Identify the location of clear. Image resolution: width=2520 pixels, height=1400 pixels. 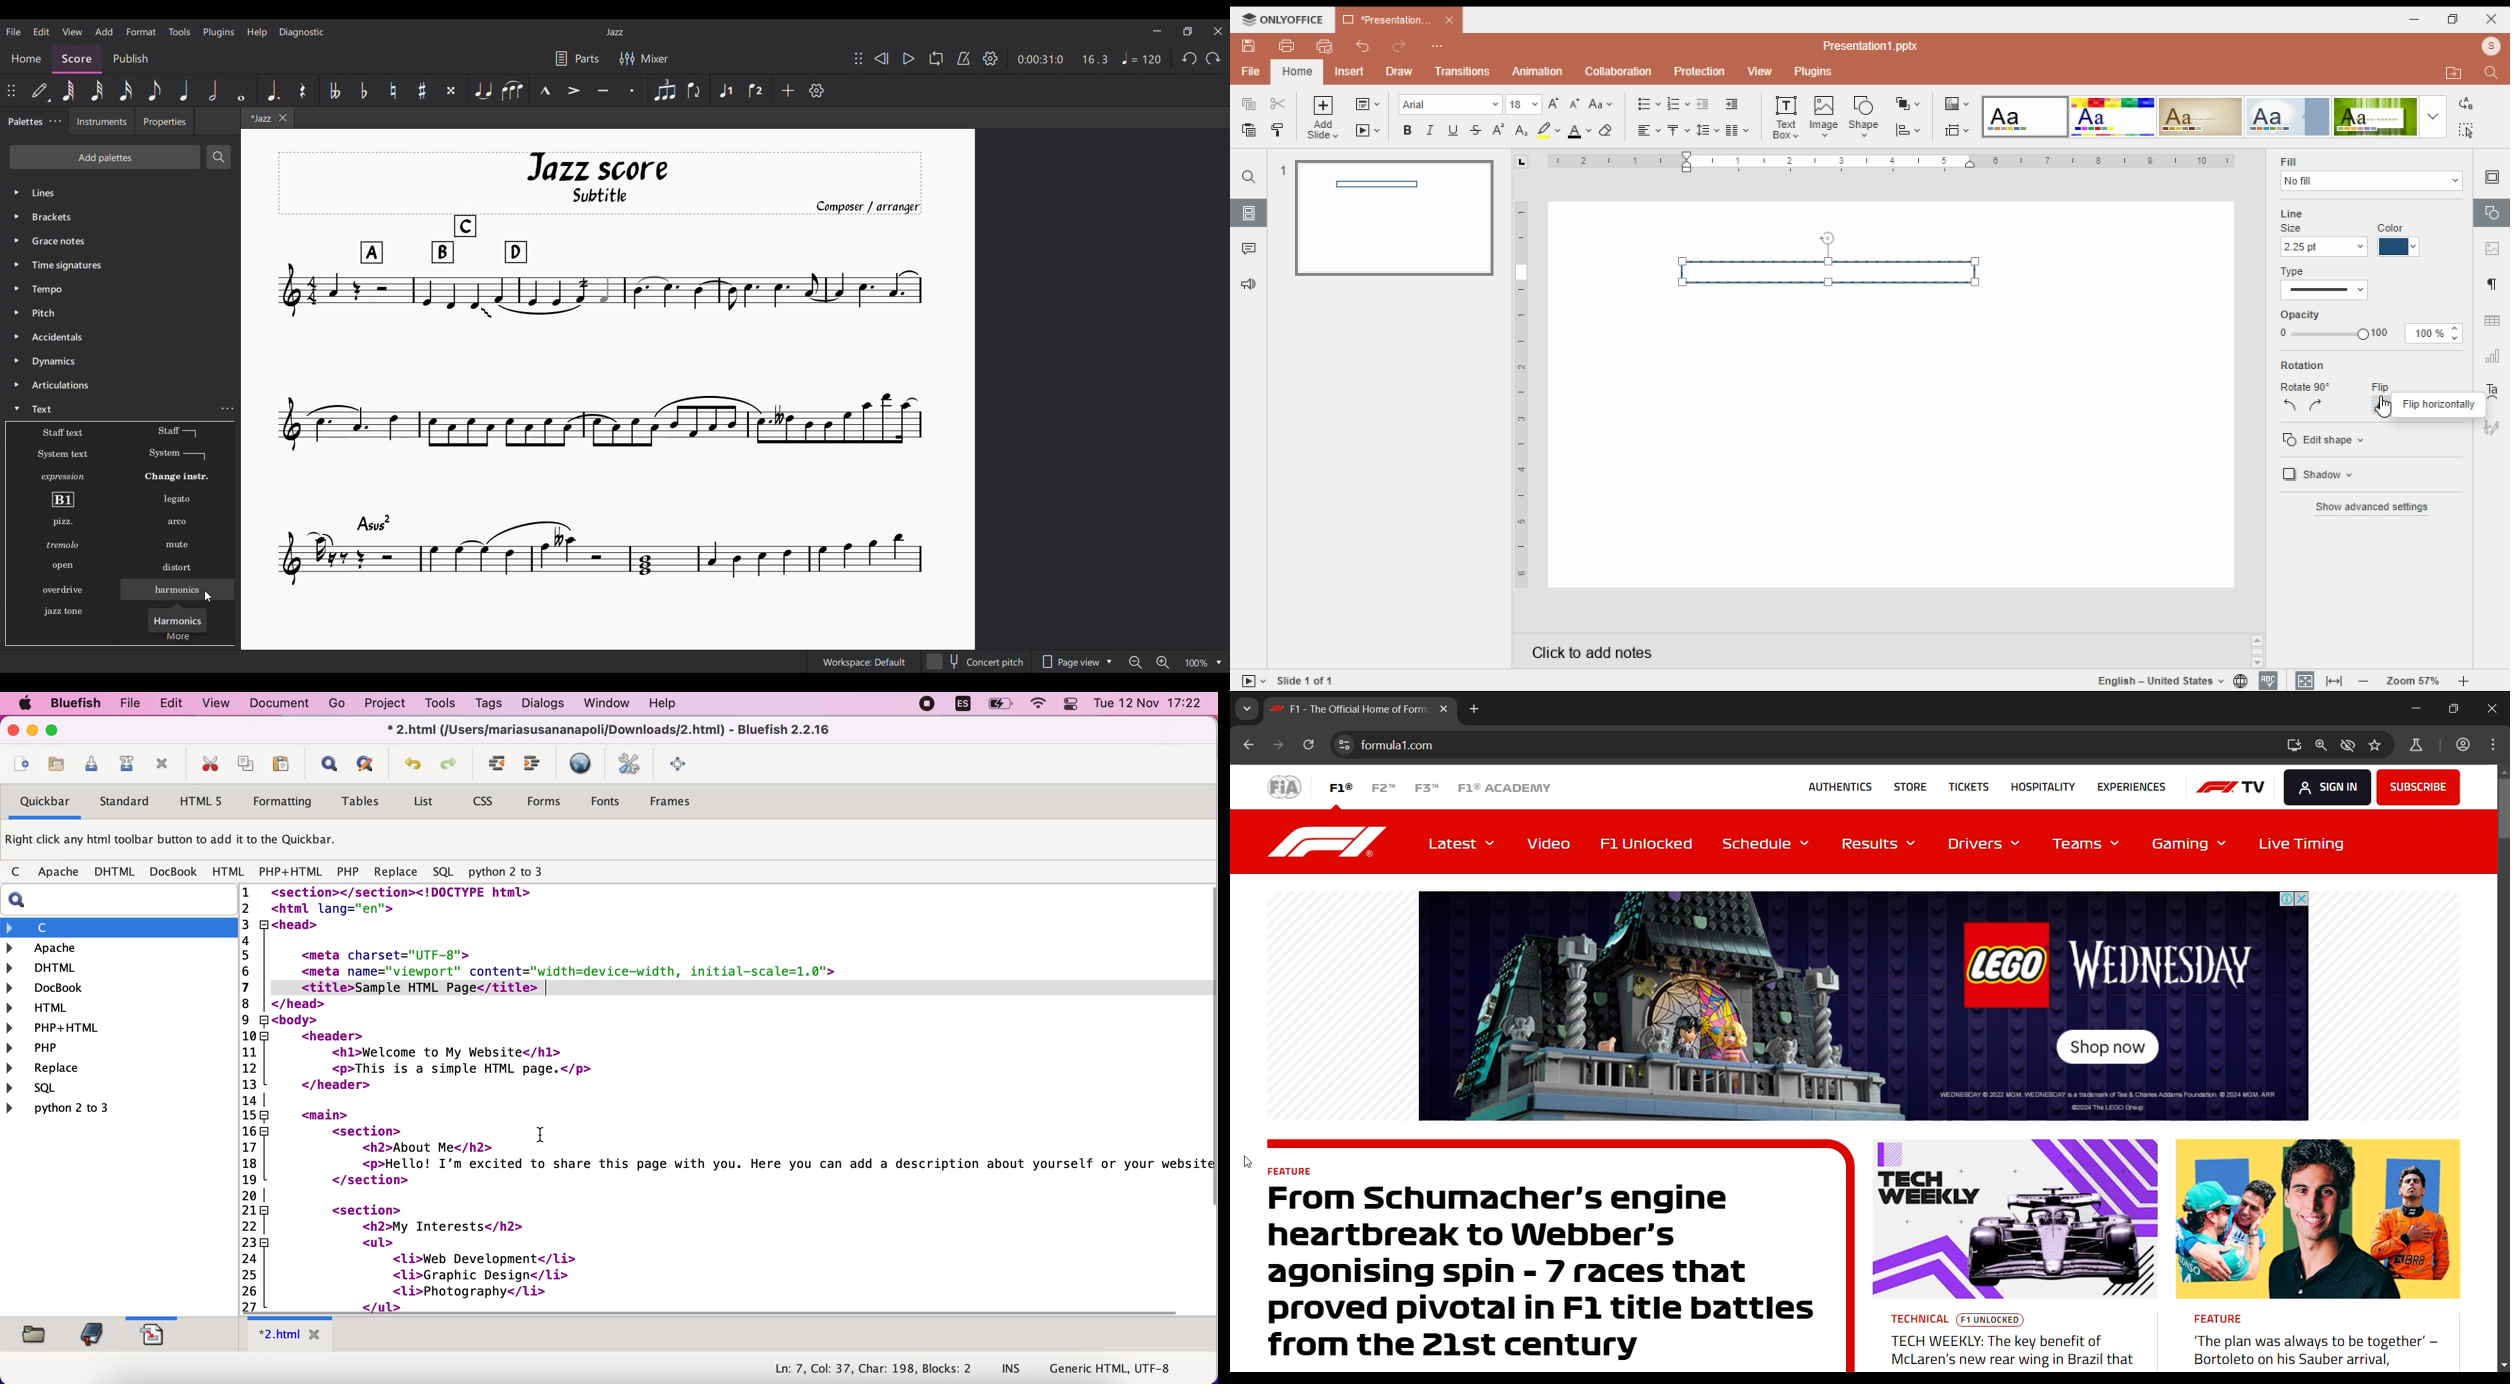
(1610, 130).